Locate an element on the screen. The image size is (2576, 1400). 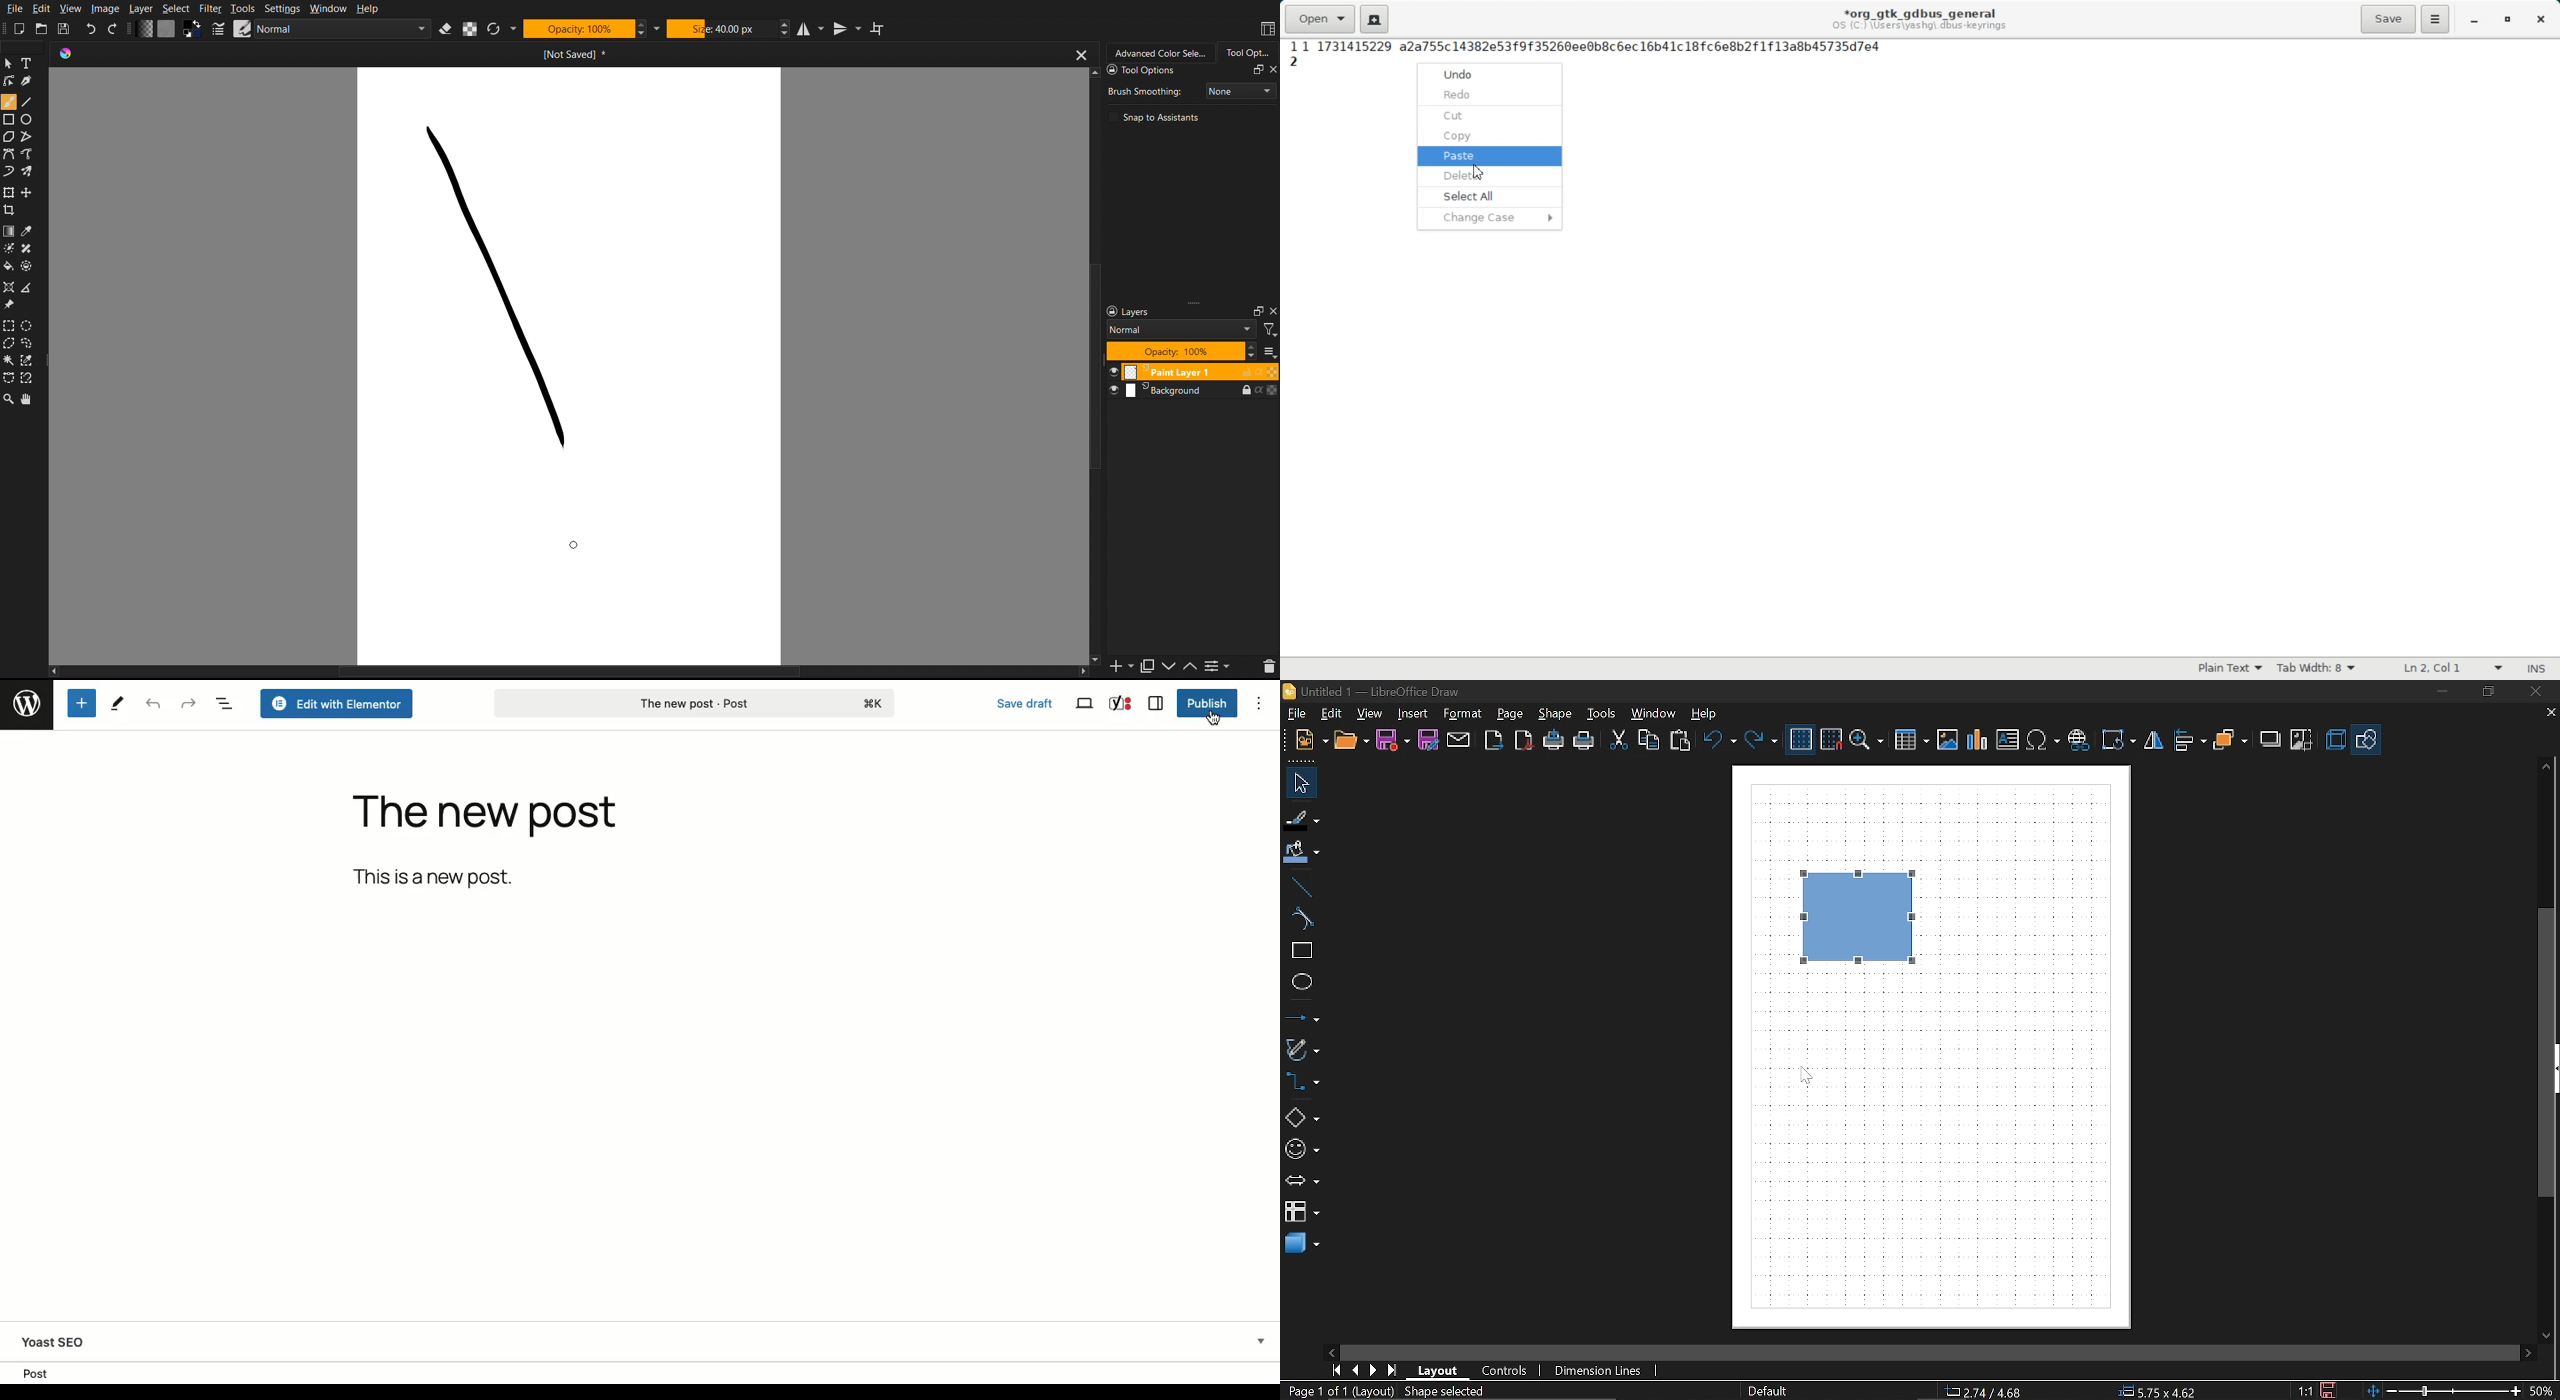
Redo is located at coordinates (189, 702).